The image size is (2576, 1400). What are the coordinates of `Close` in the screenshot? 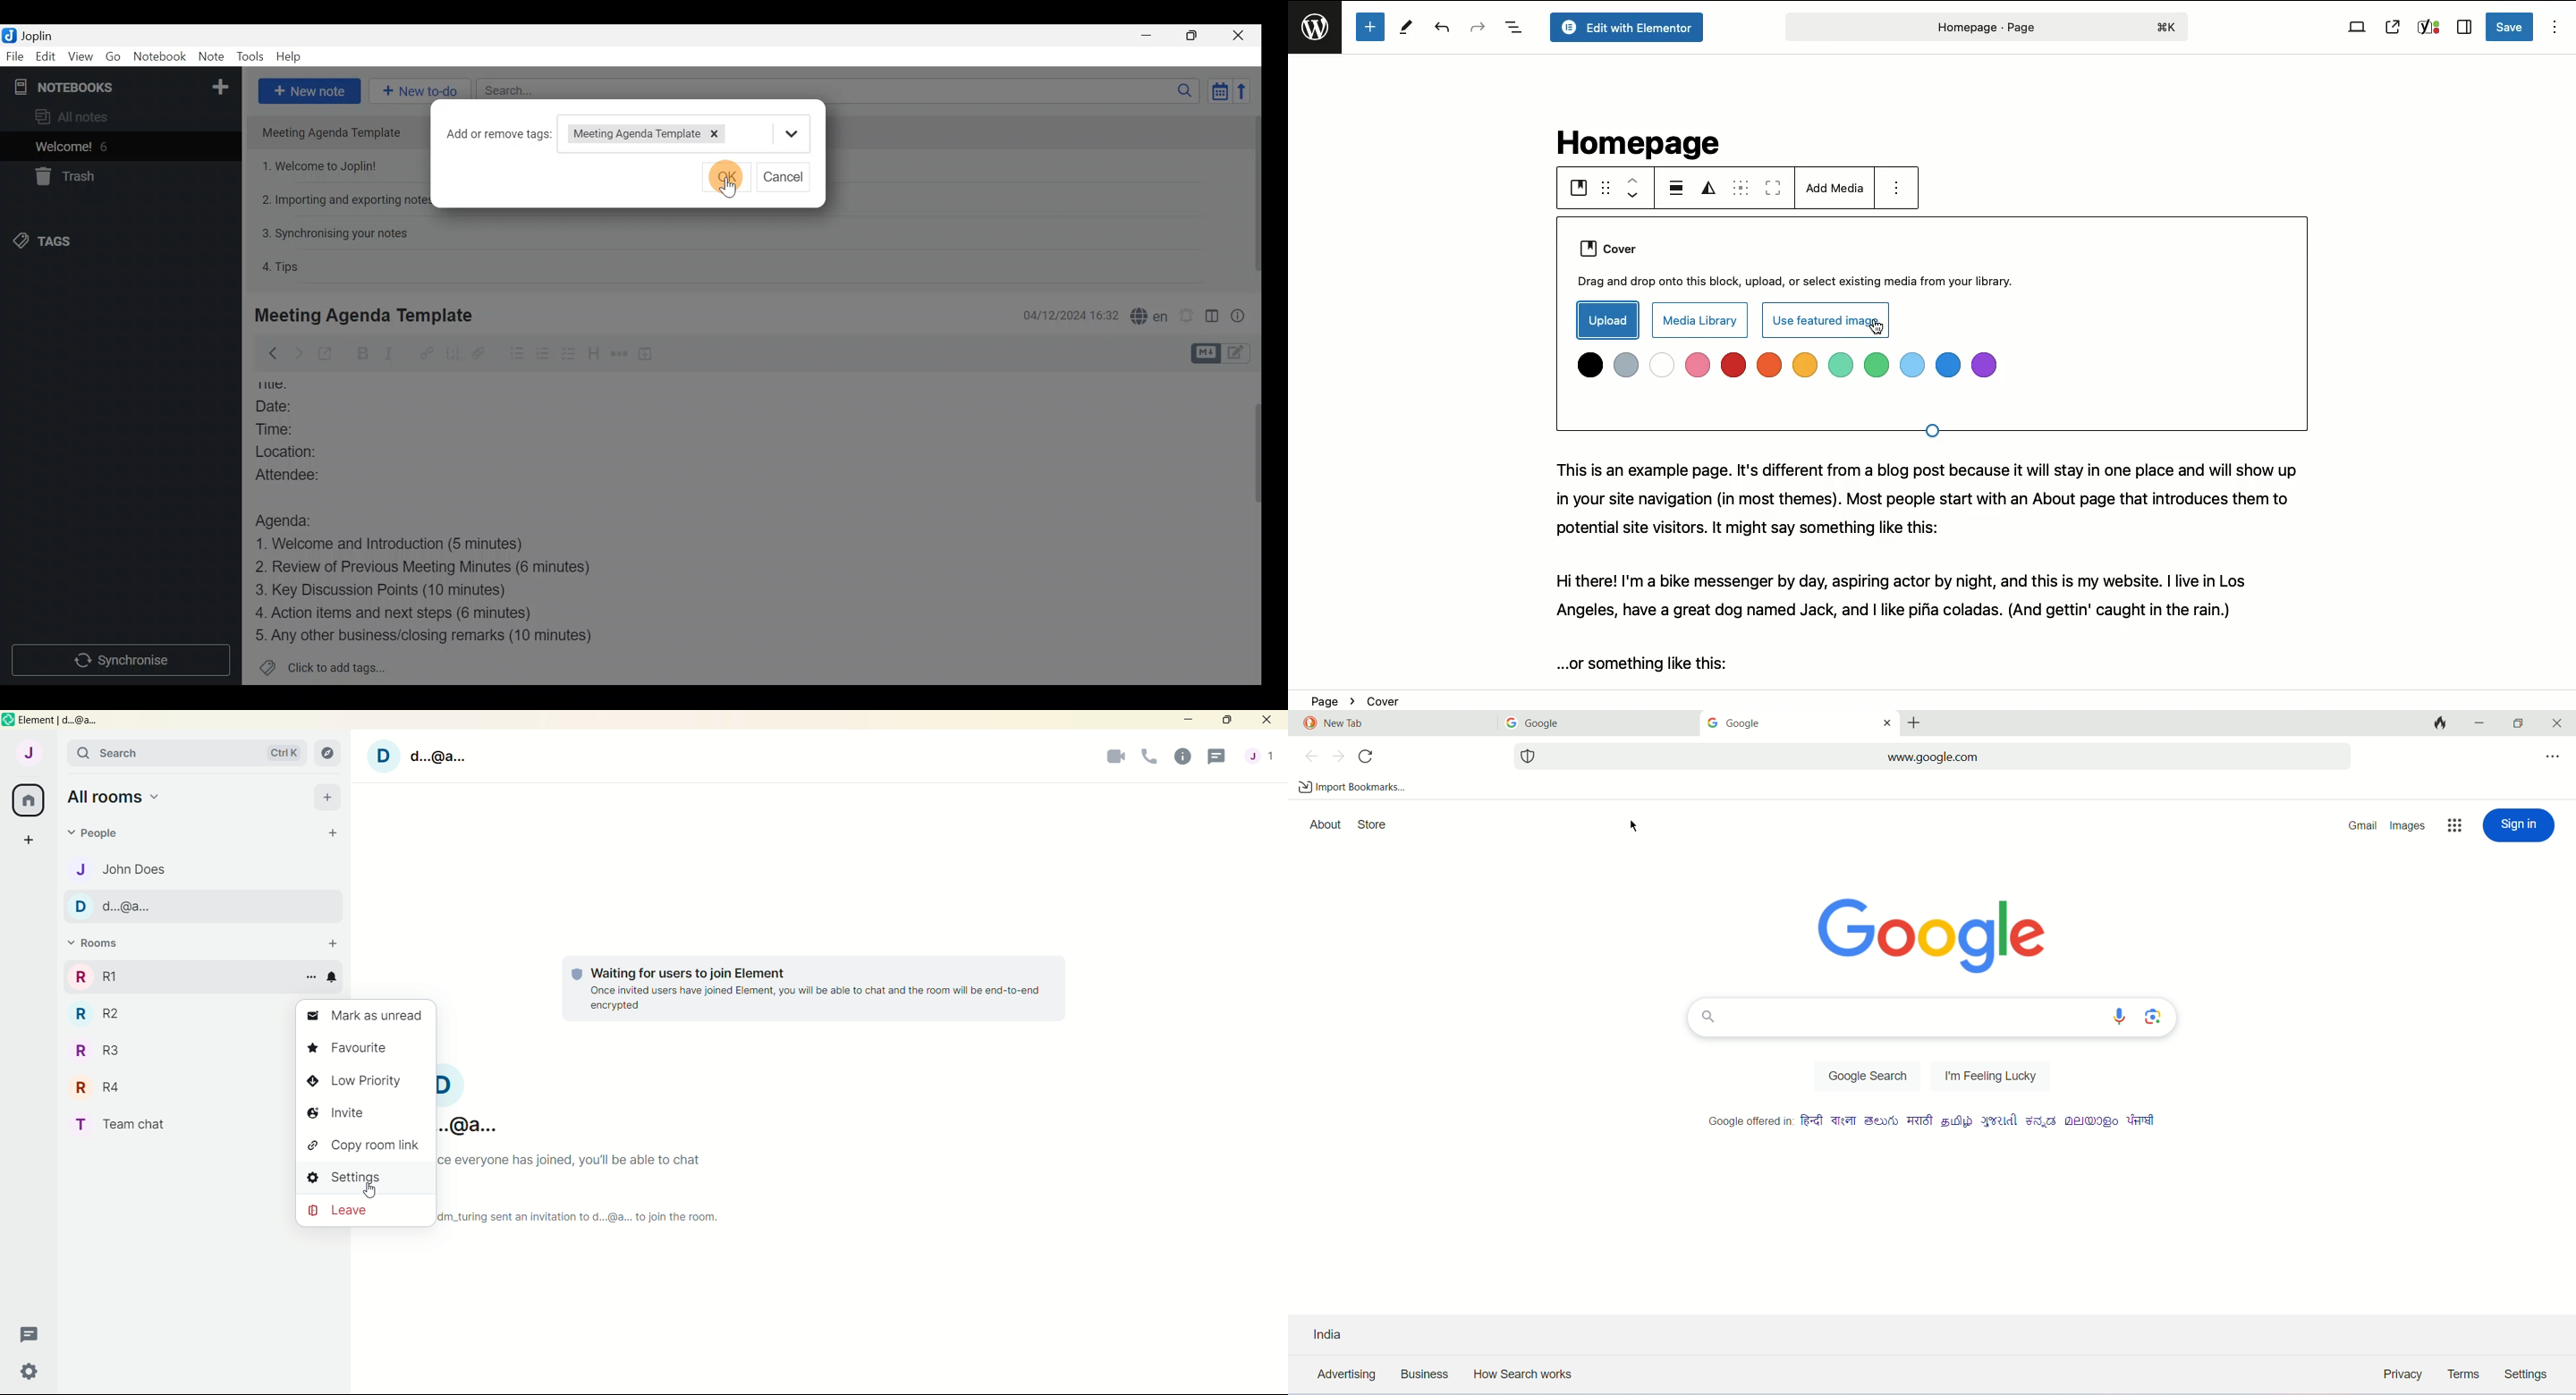 It's located at (1240, 36).